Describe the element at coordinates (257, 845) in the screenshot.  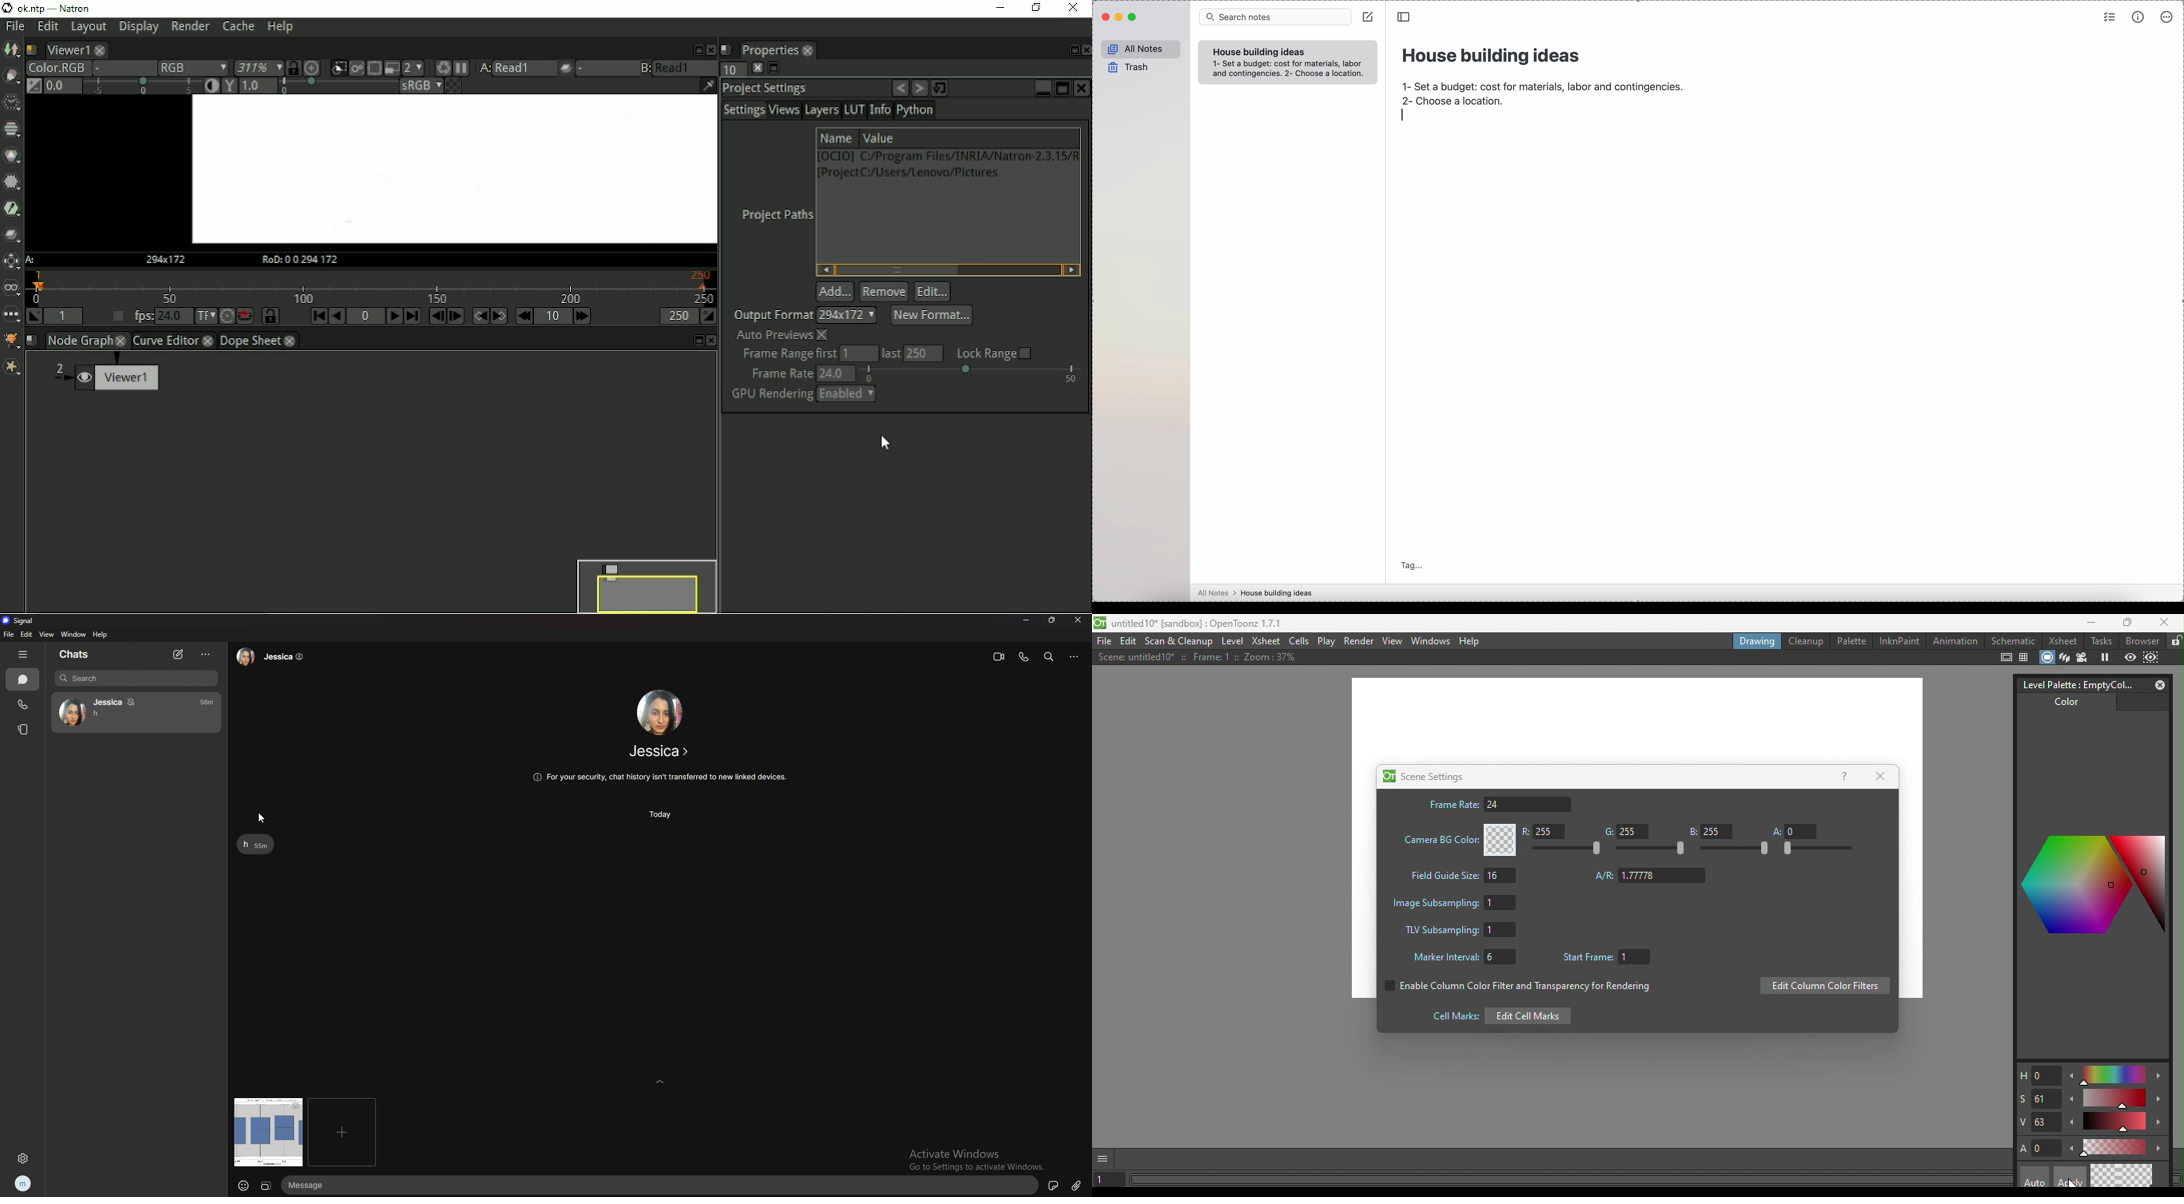
I see `text` at that location.